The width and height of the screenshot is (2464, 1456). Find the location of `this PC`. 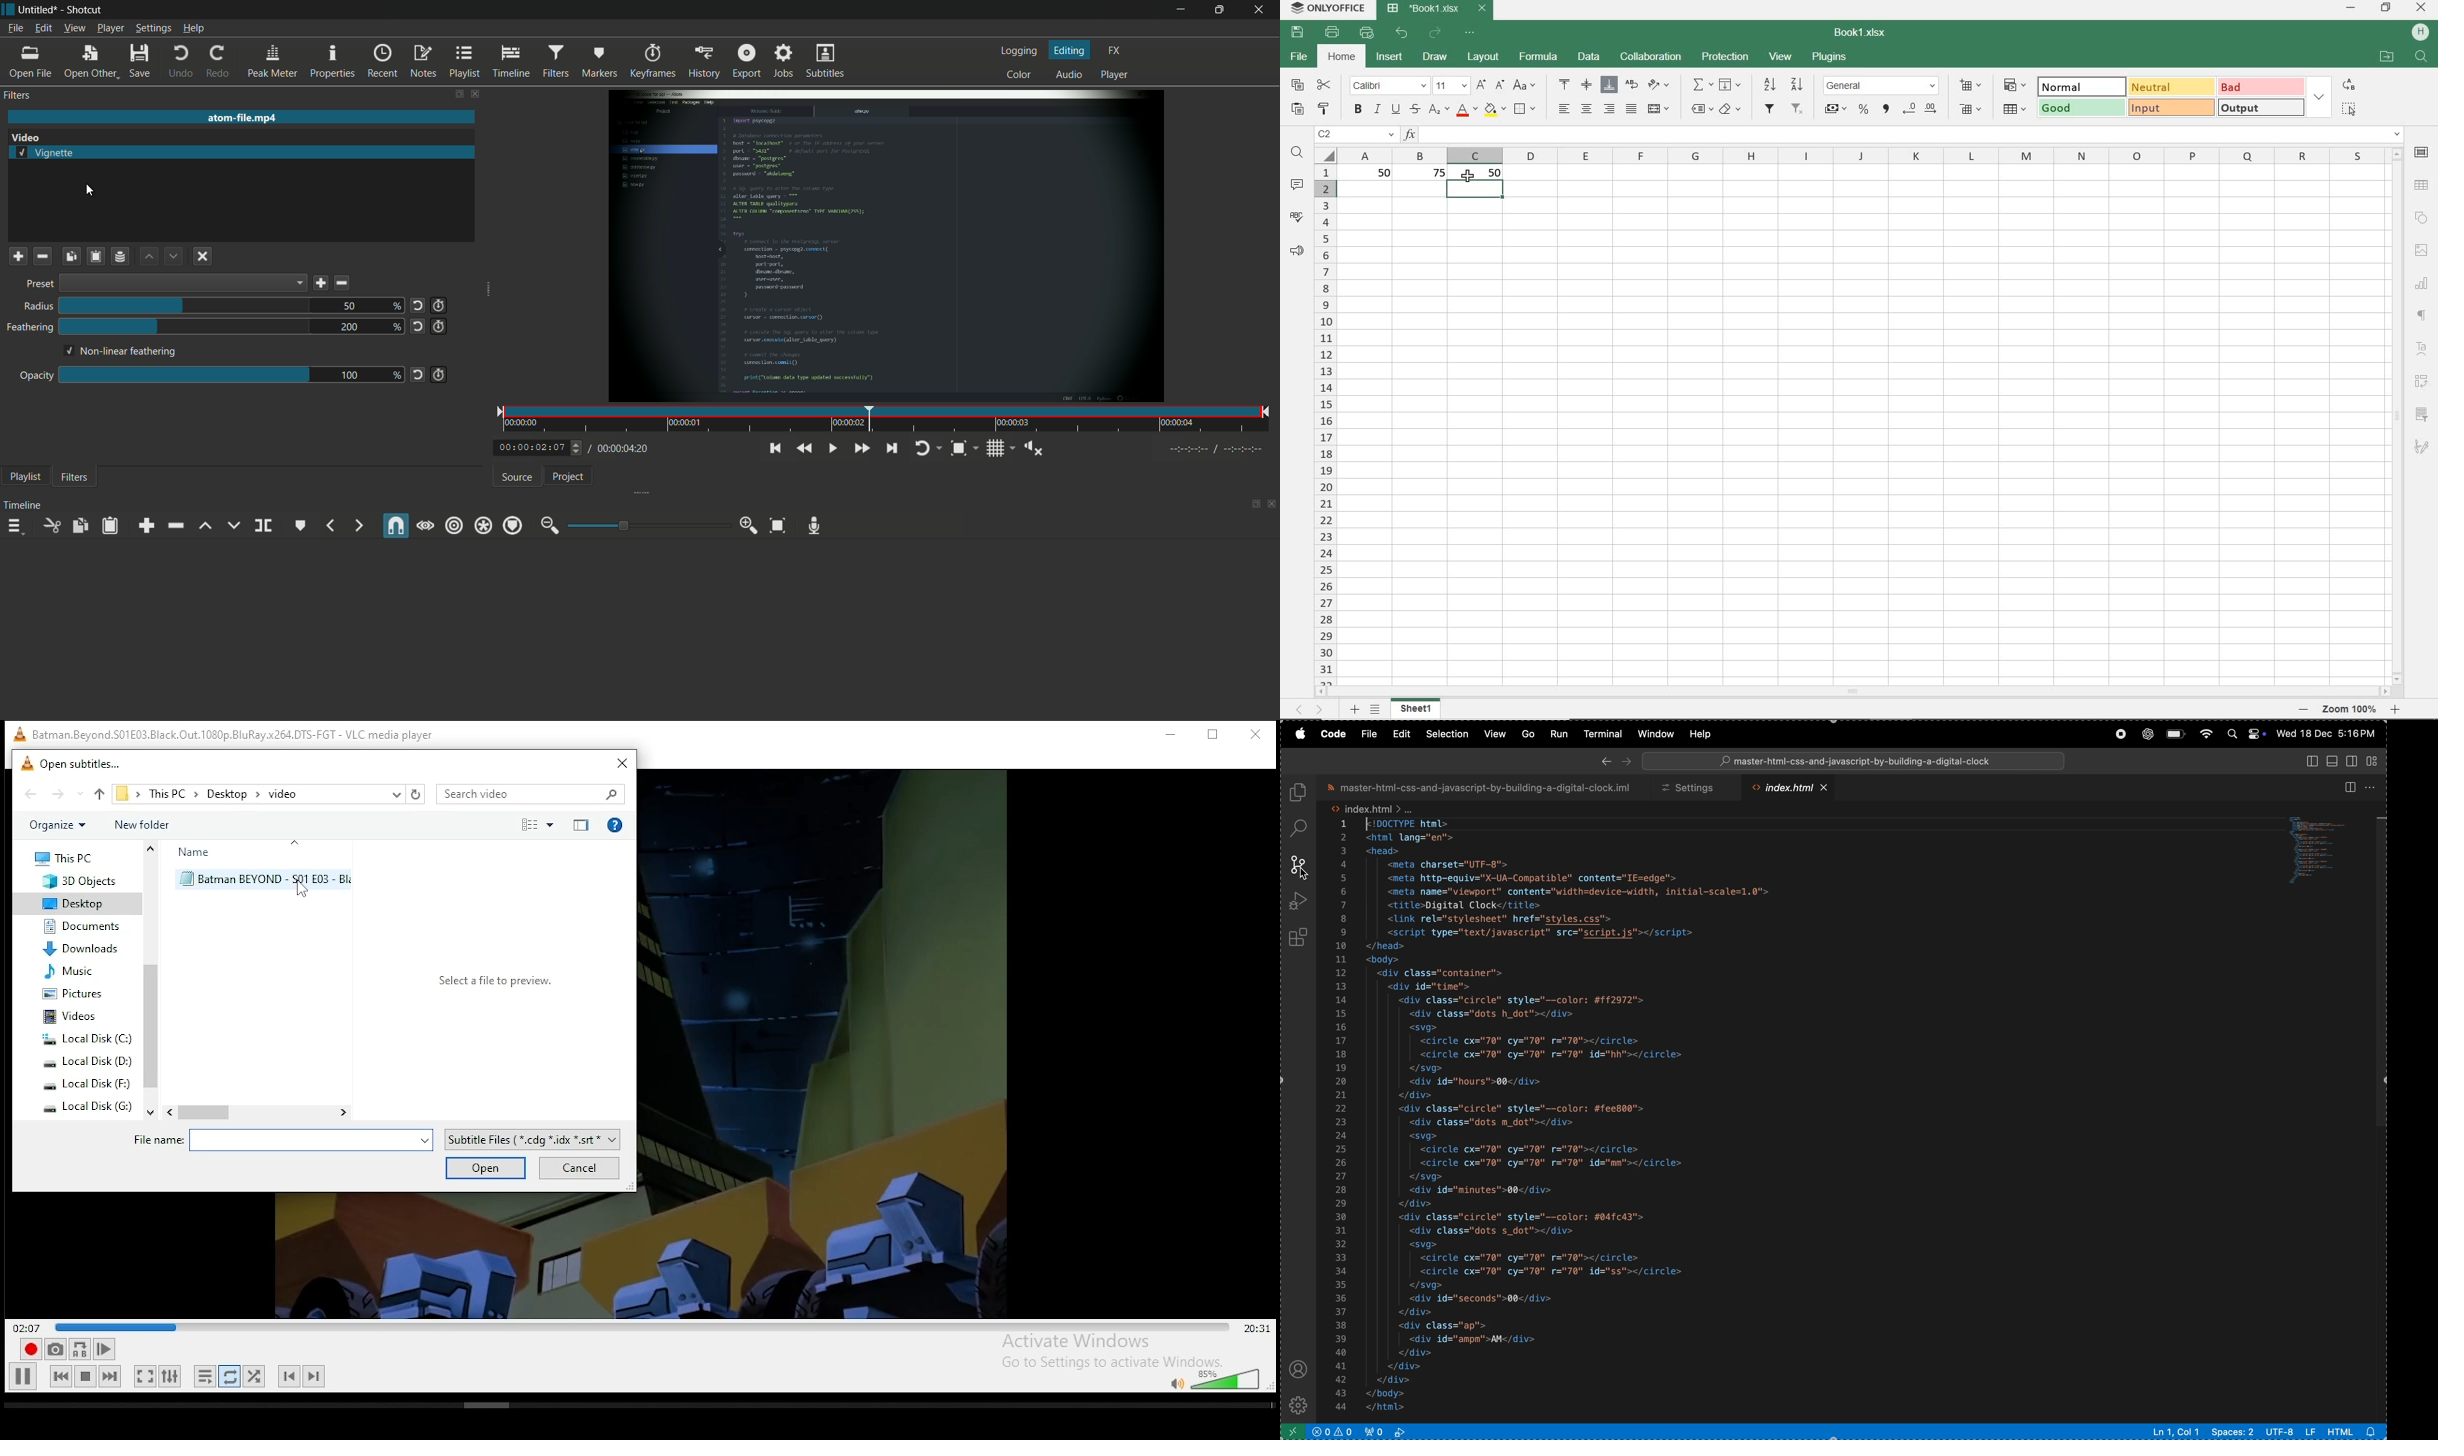

this PC is located at coordinates (167, 792).